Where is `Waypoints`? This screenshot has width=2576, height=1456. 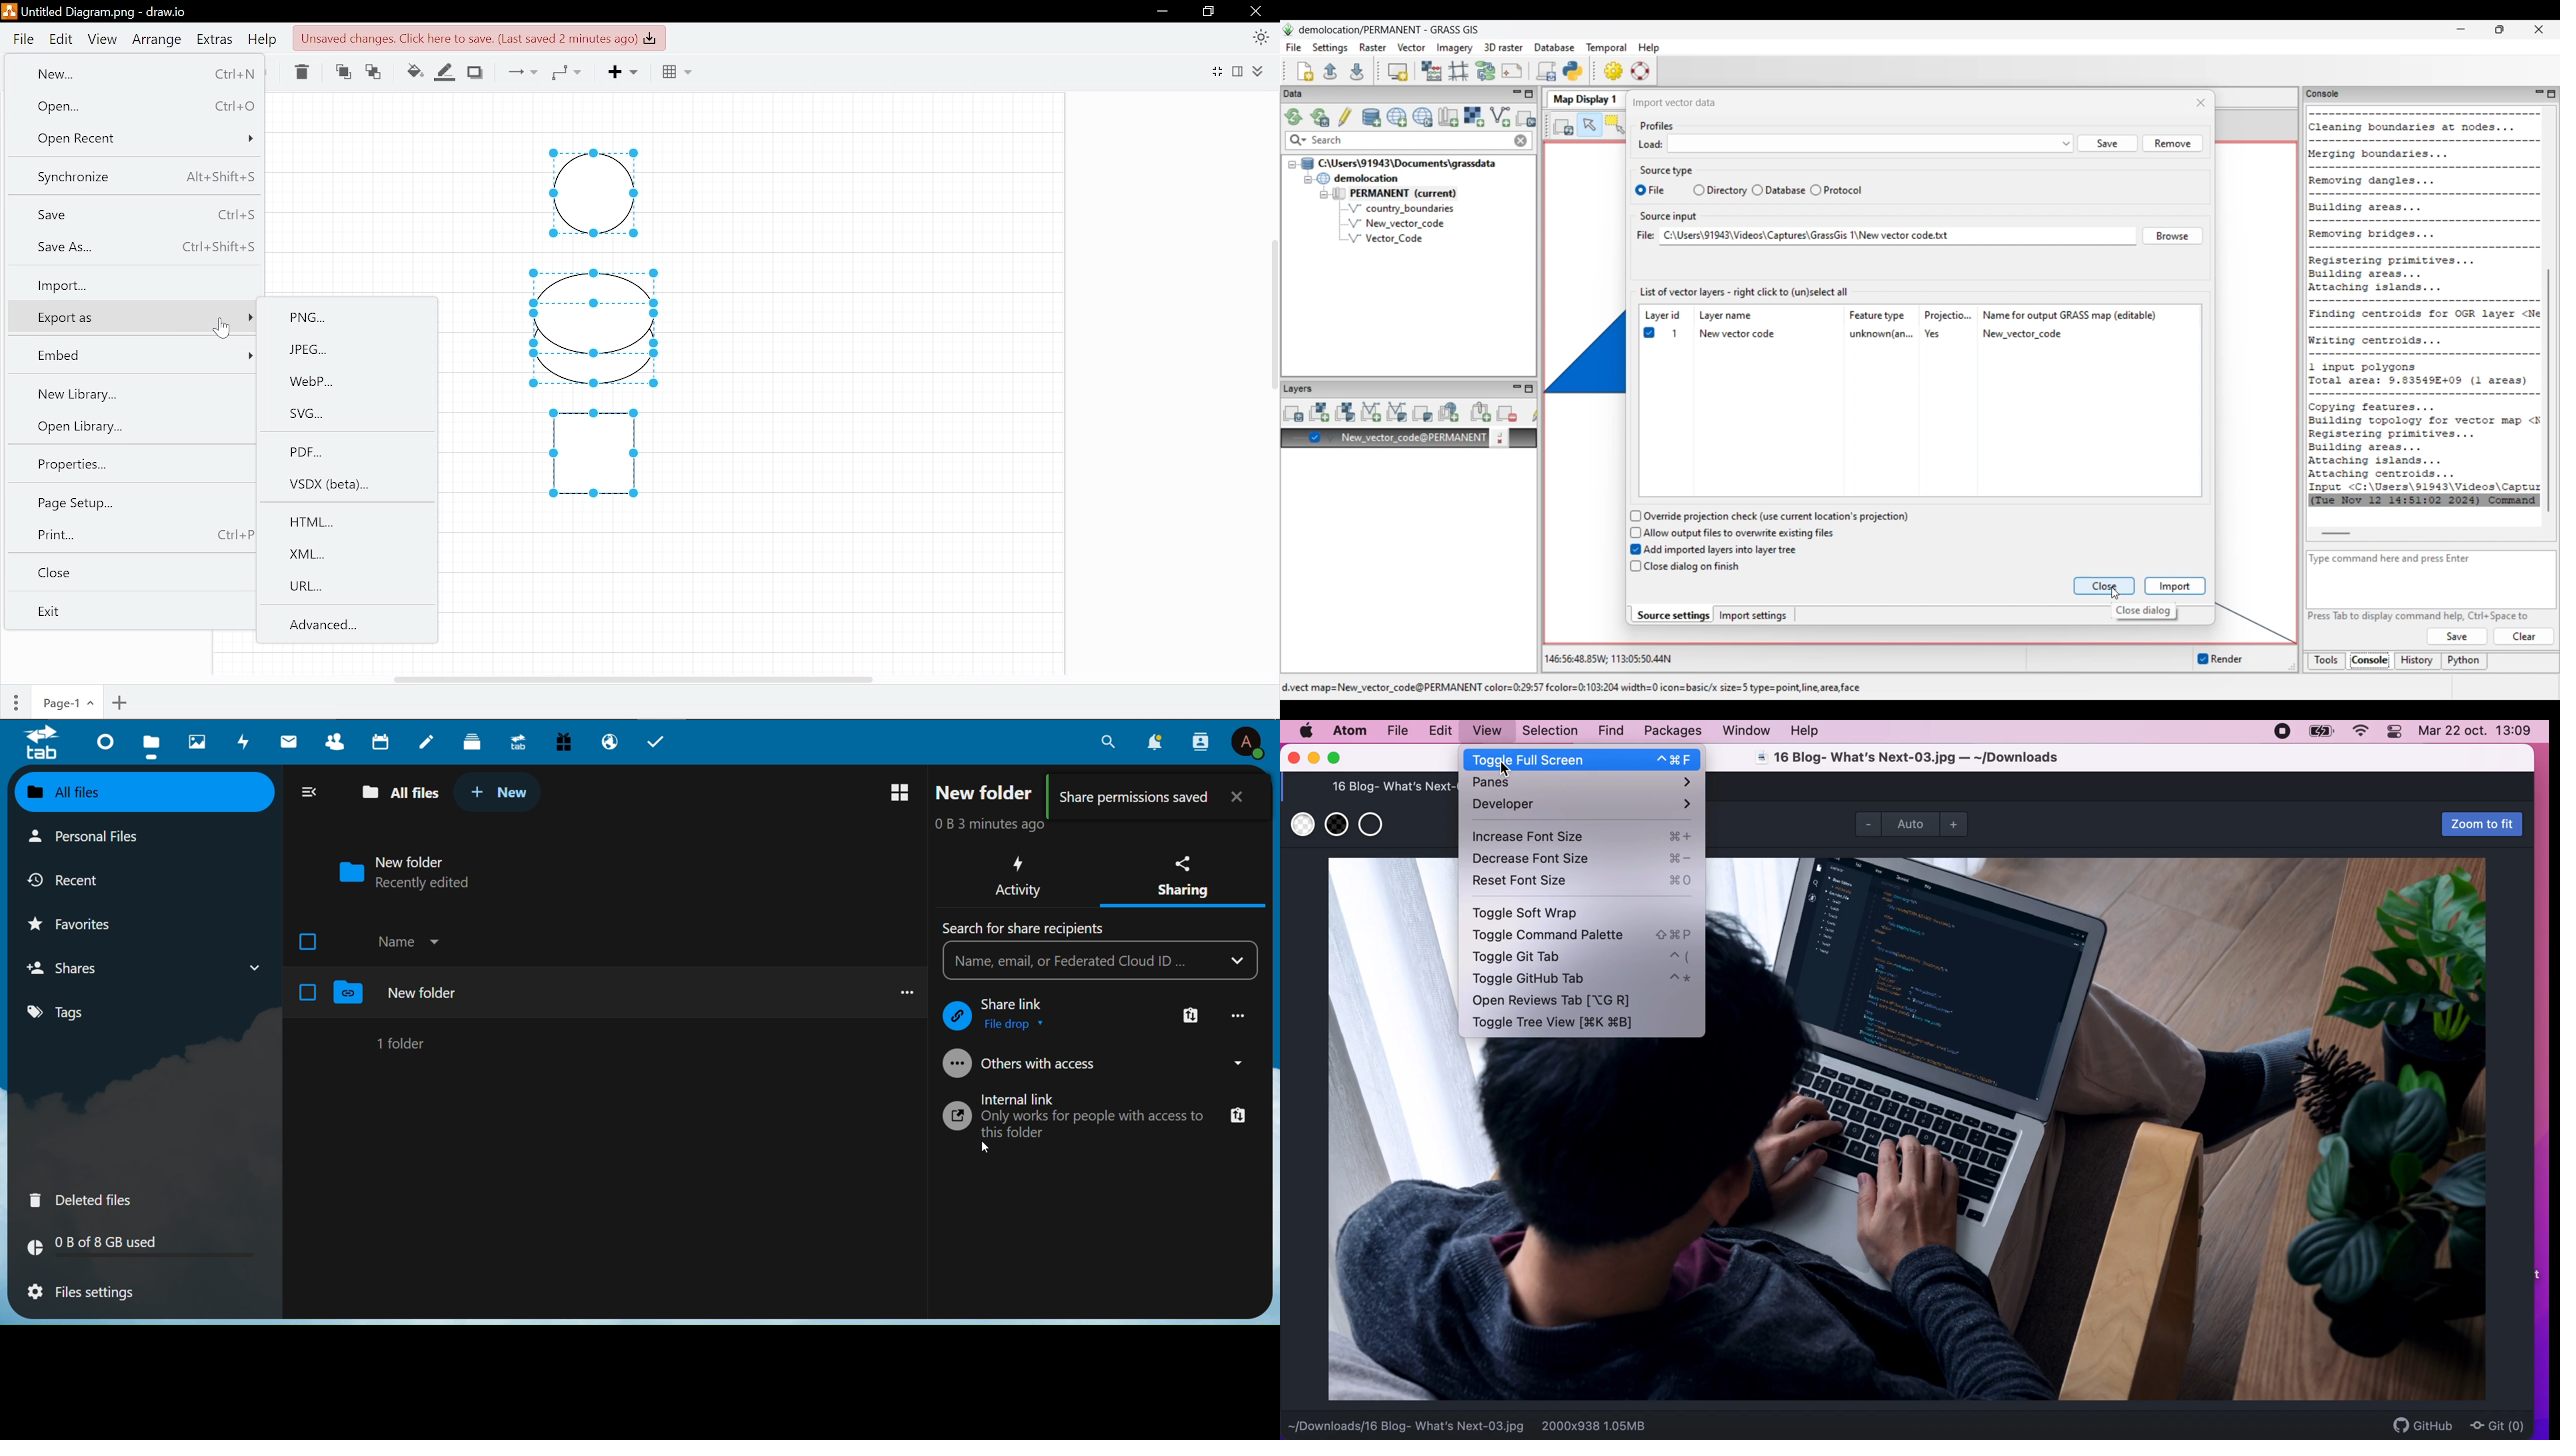 Waypoints is located at coordinates (566, 71).